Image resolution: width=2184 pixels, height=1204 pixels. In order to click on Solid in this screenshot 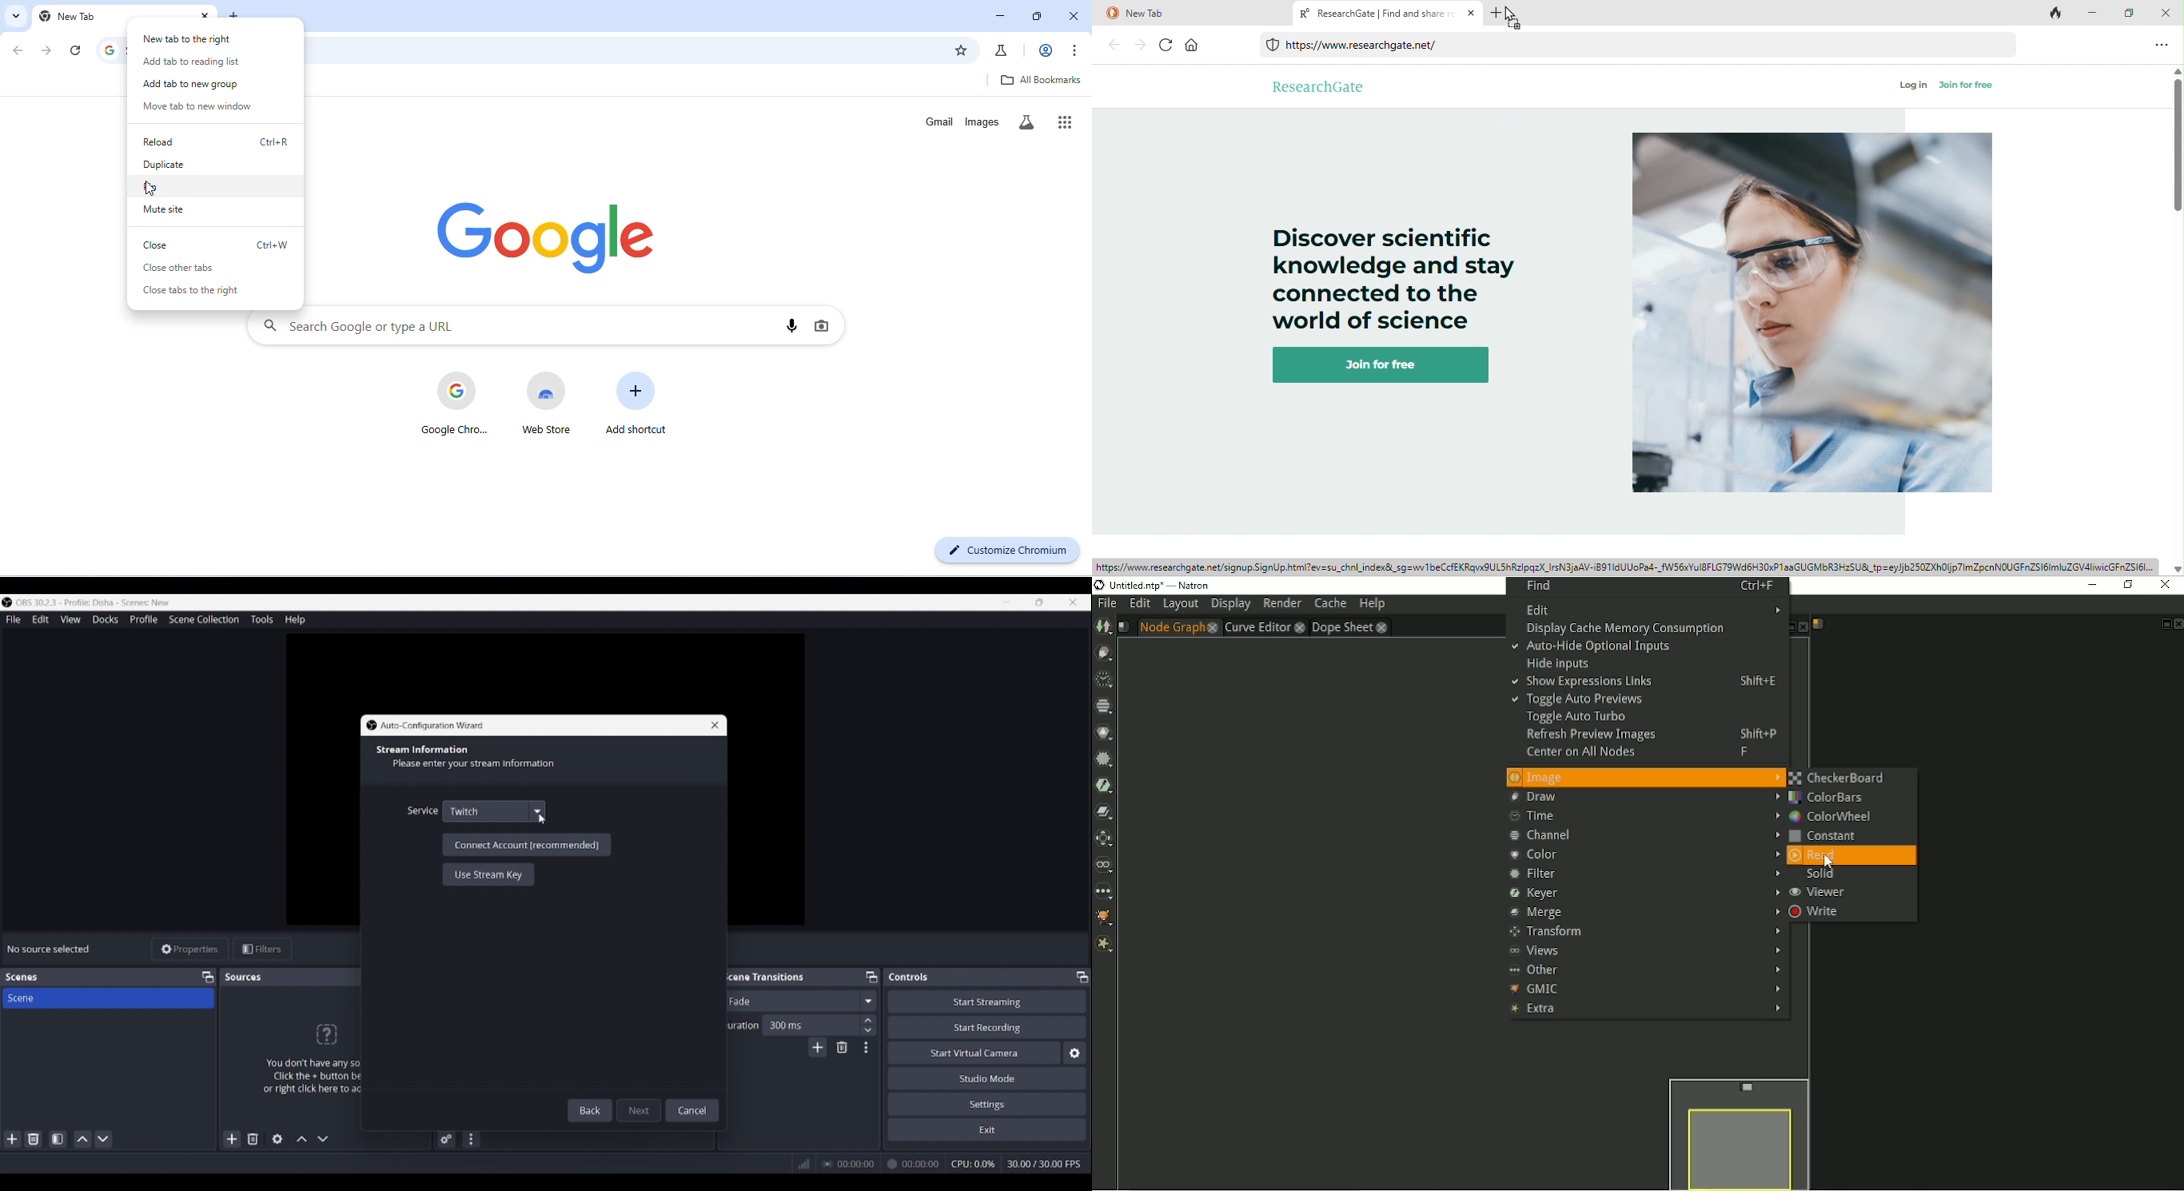, I will do `click(1818, 875)`.